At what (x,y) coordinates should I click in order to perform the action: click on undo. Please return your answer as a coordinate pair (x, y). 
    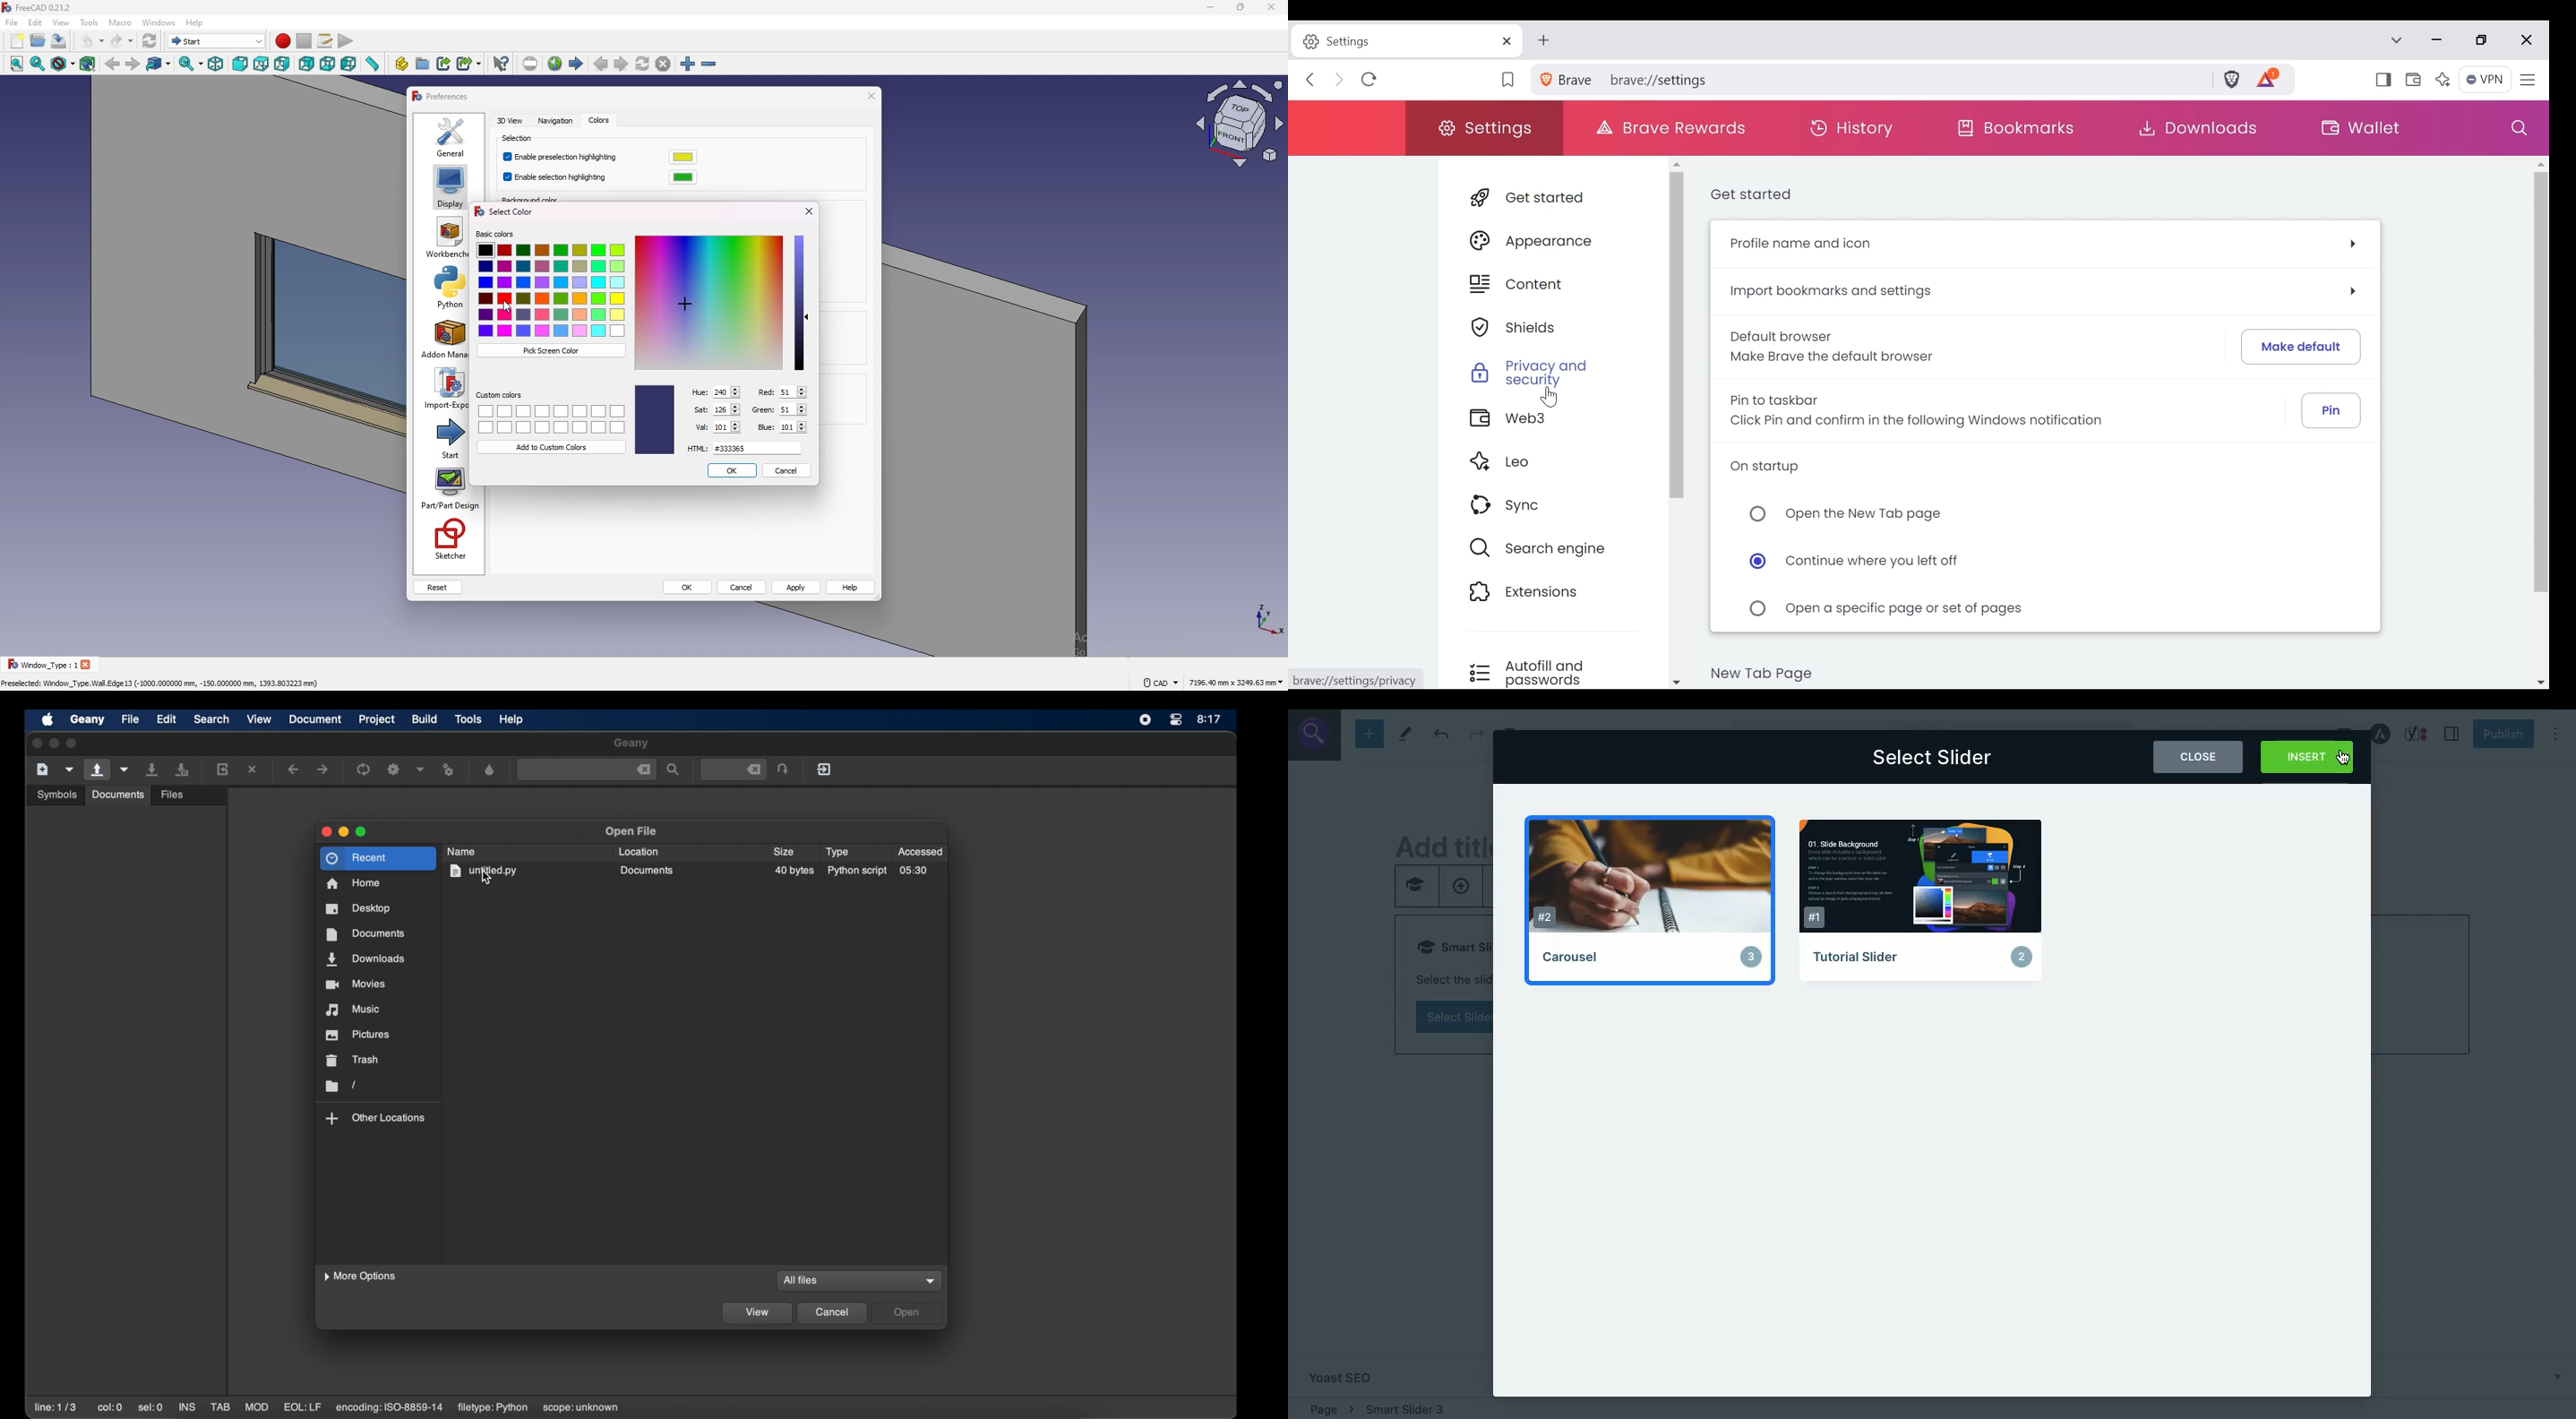
    Looking at the image, I should click on (92, 41).